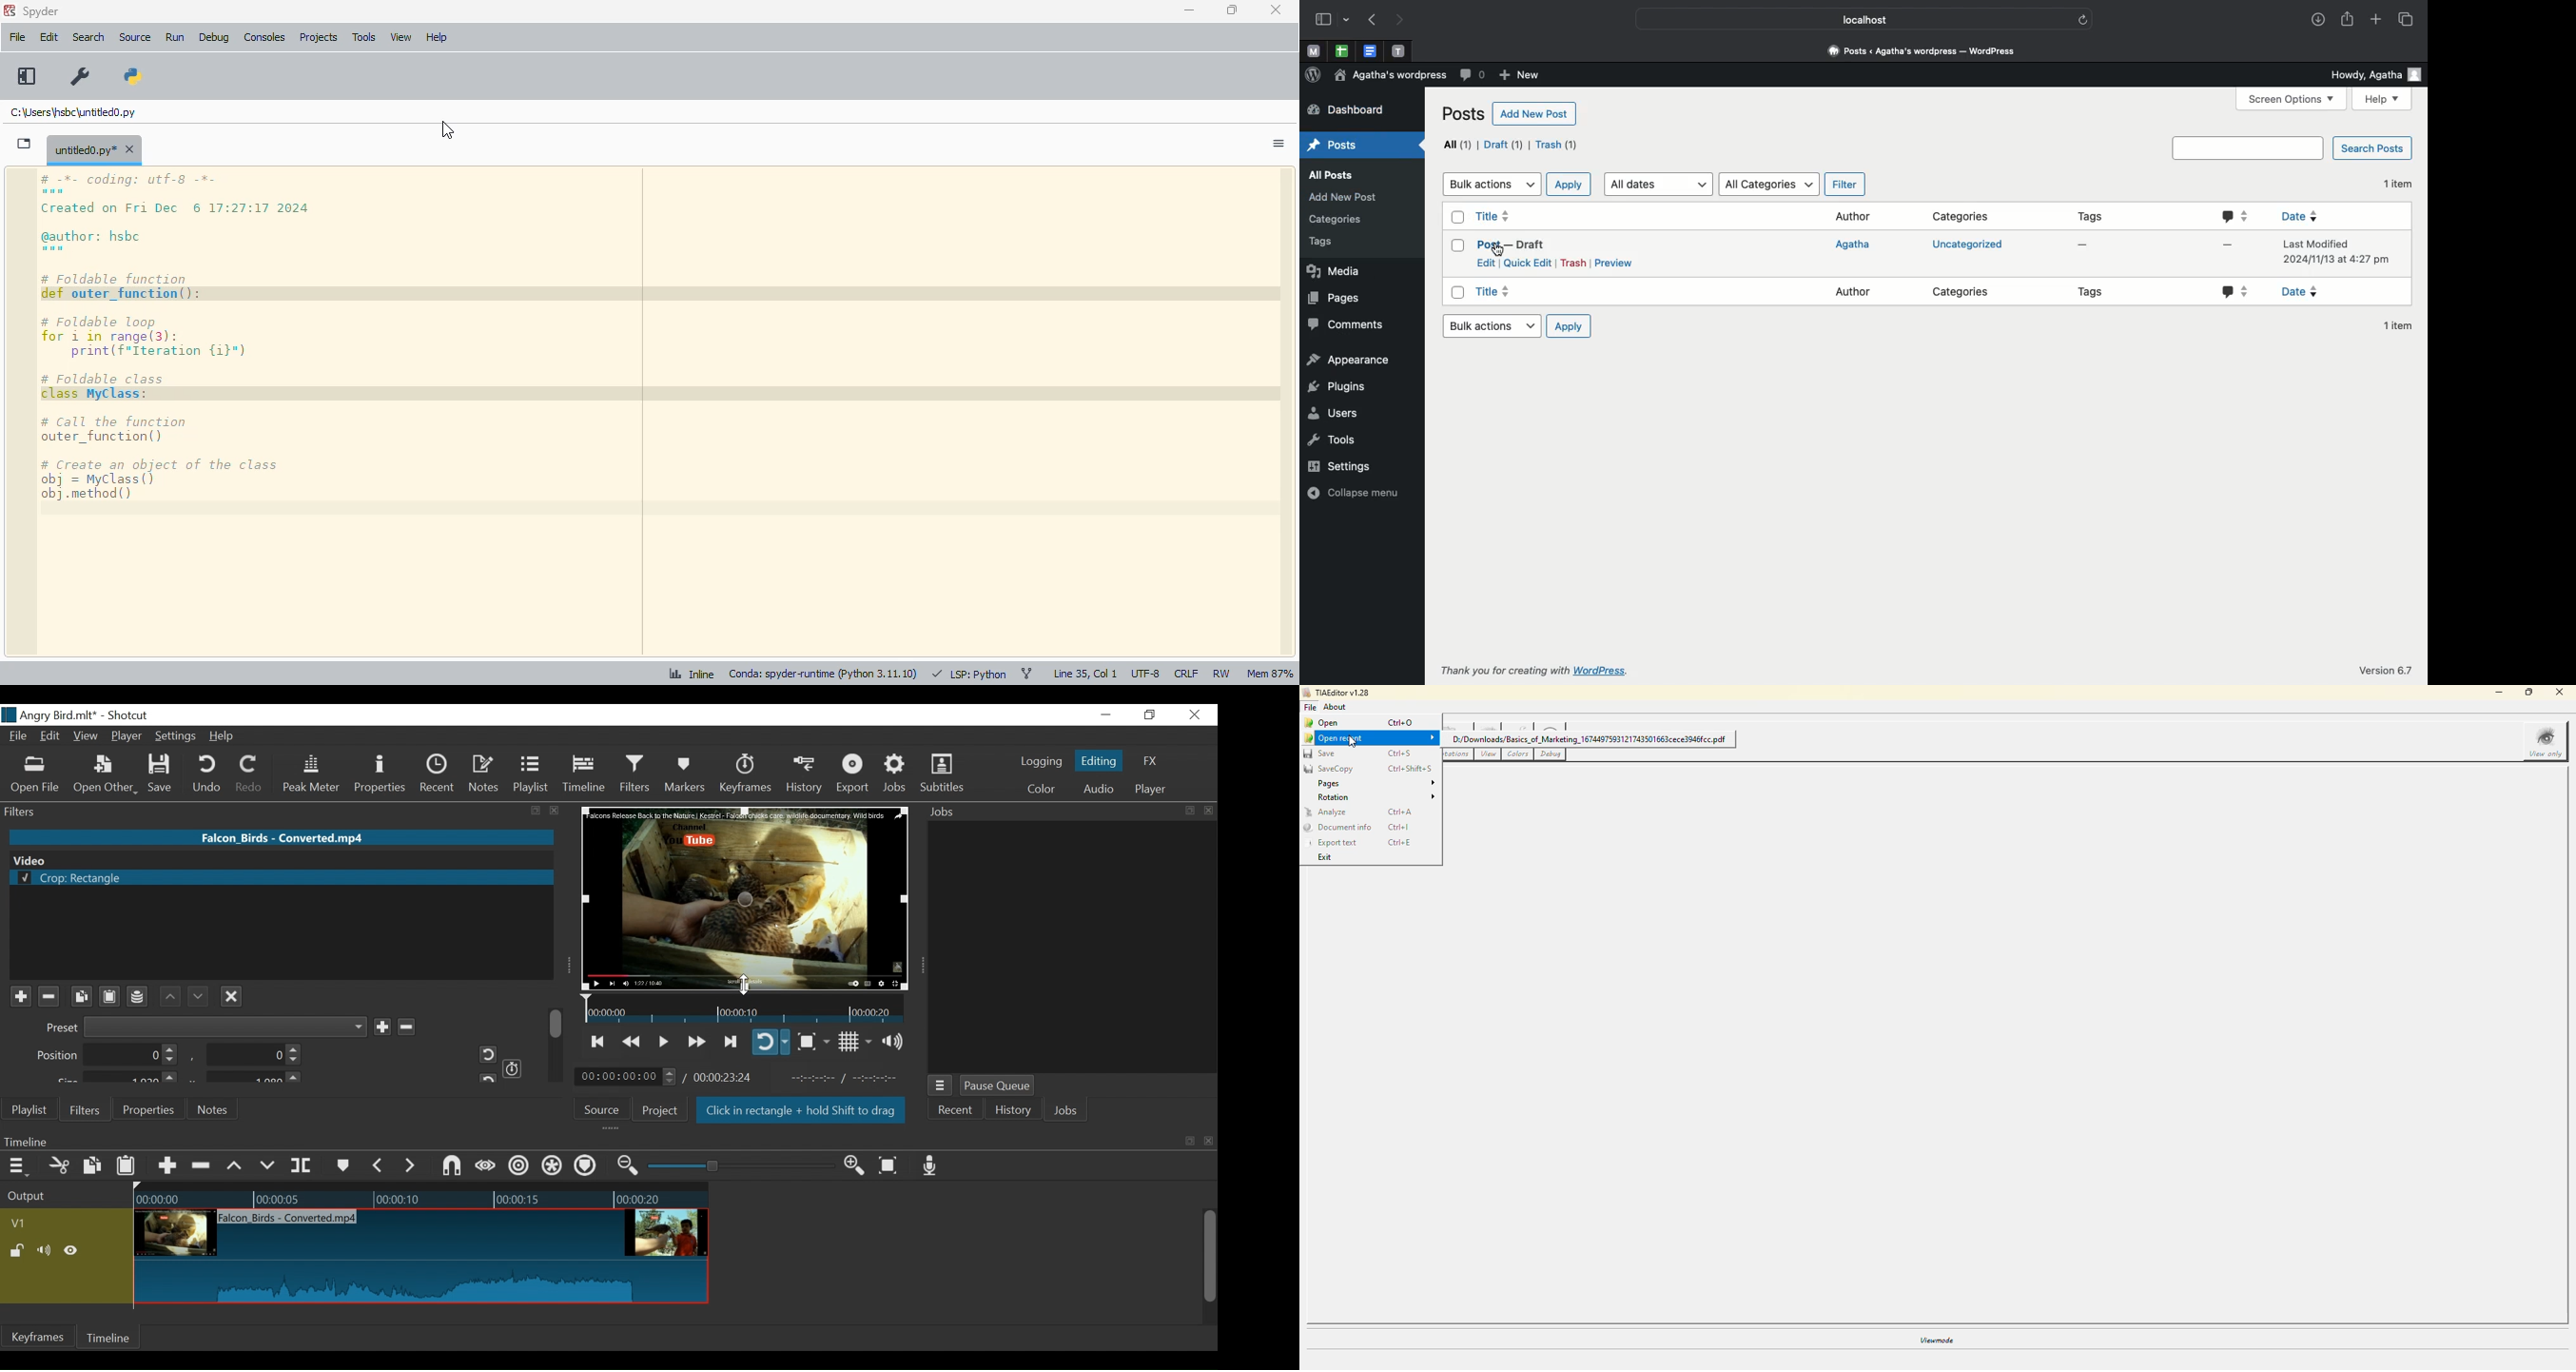  I want to click on Peak Meter, so click(314, 774).